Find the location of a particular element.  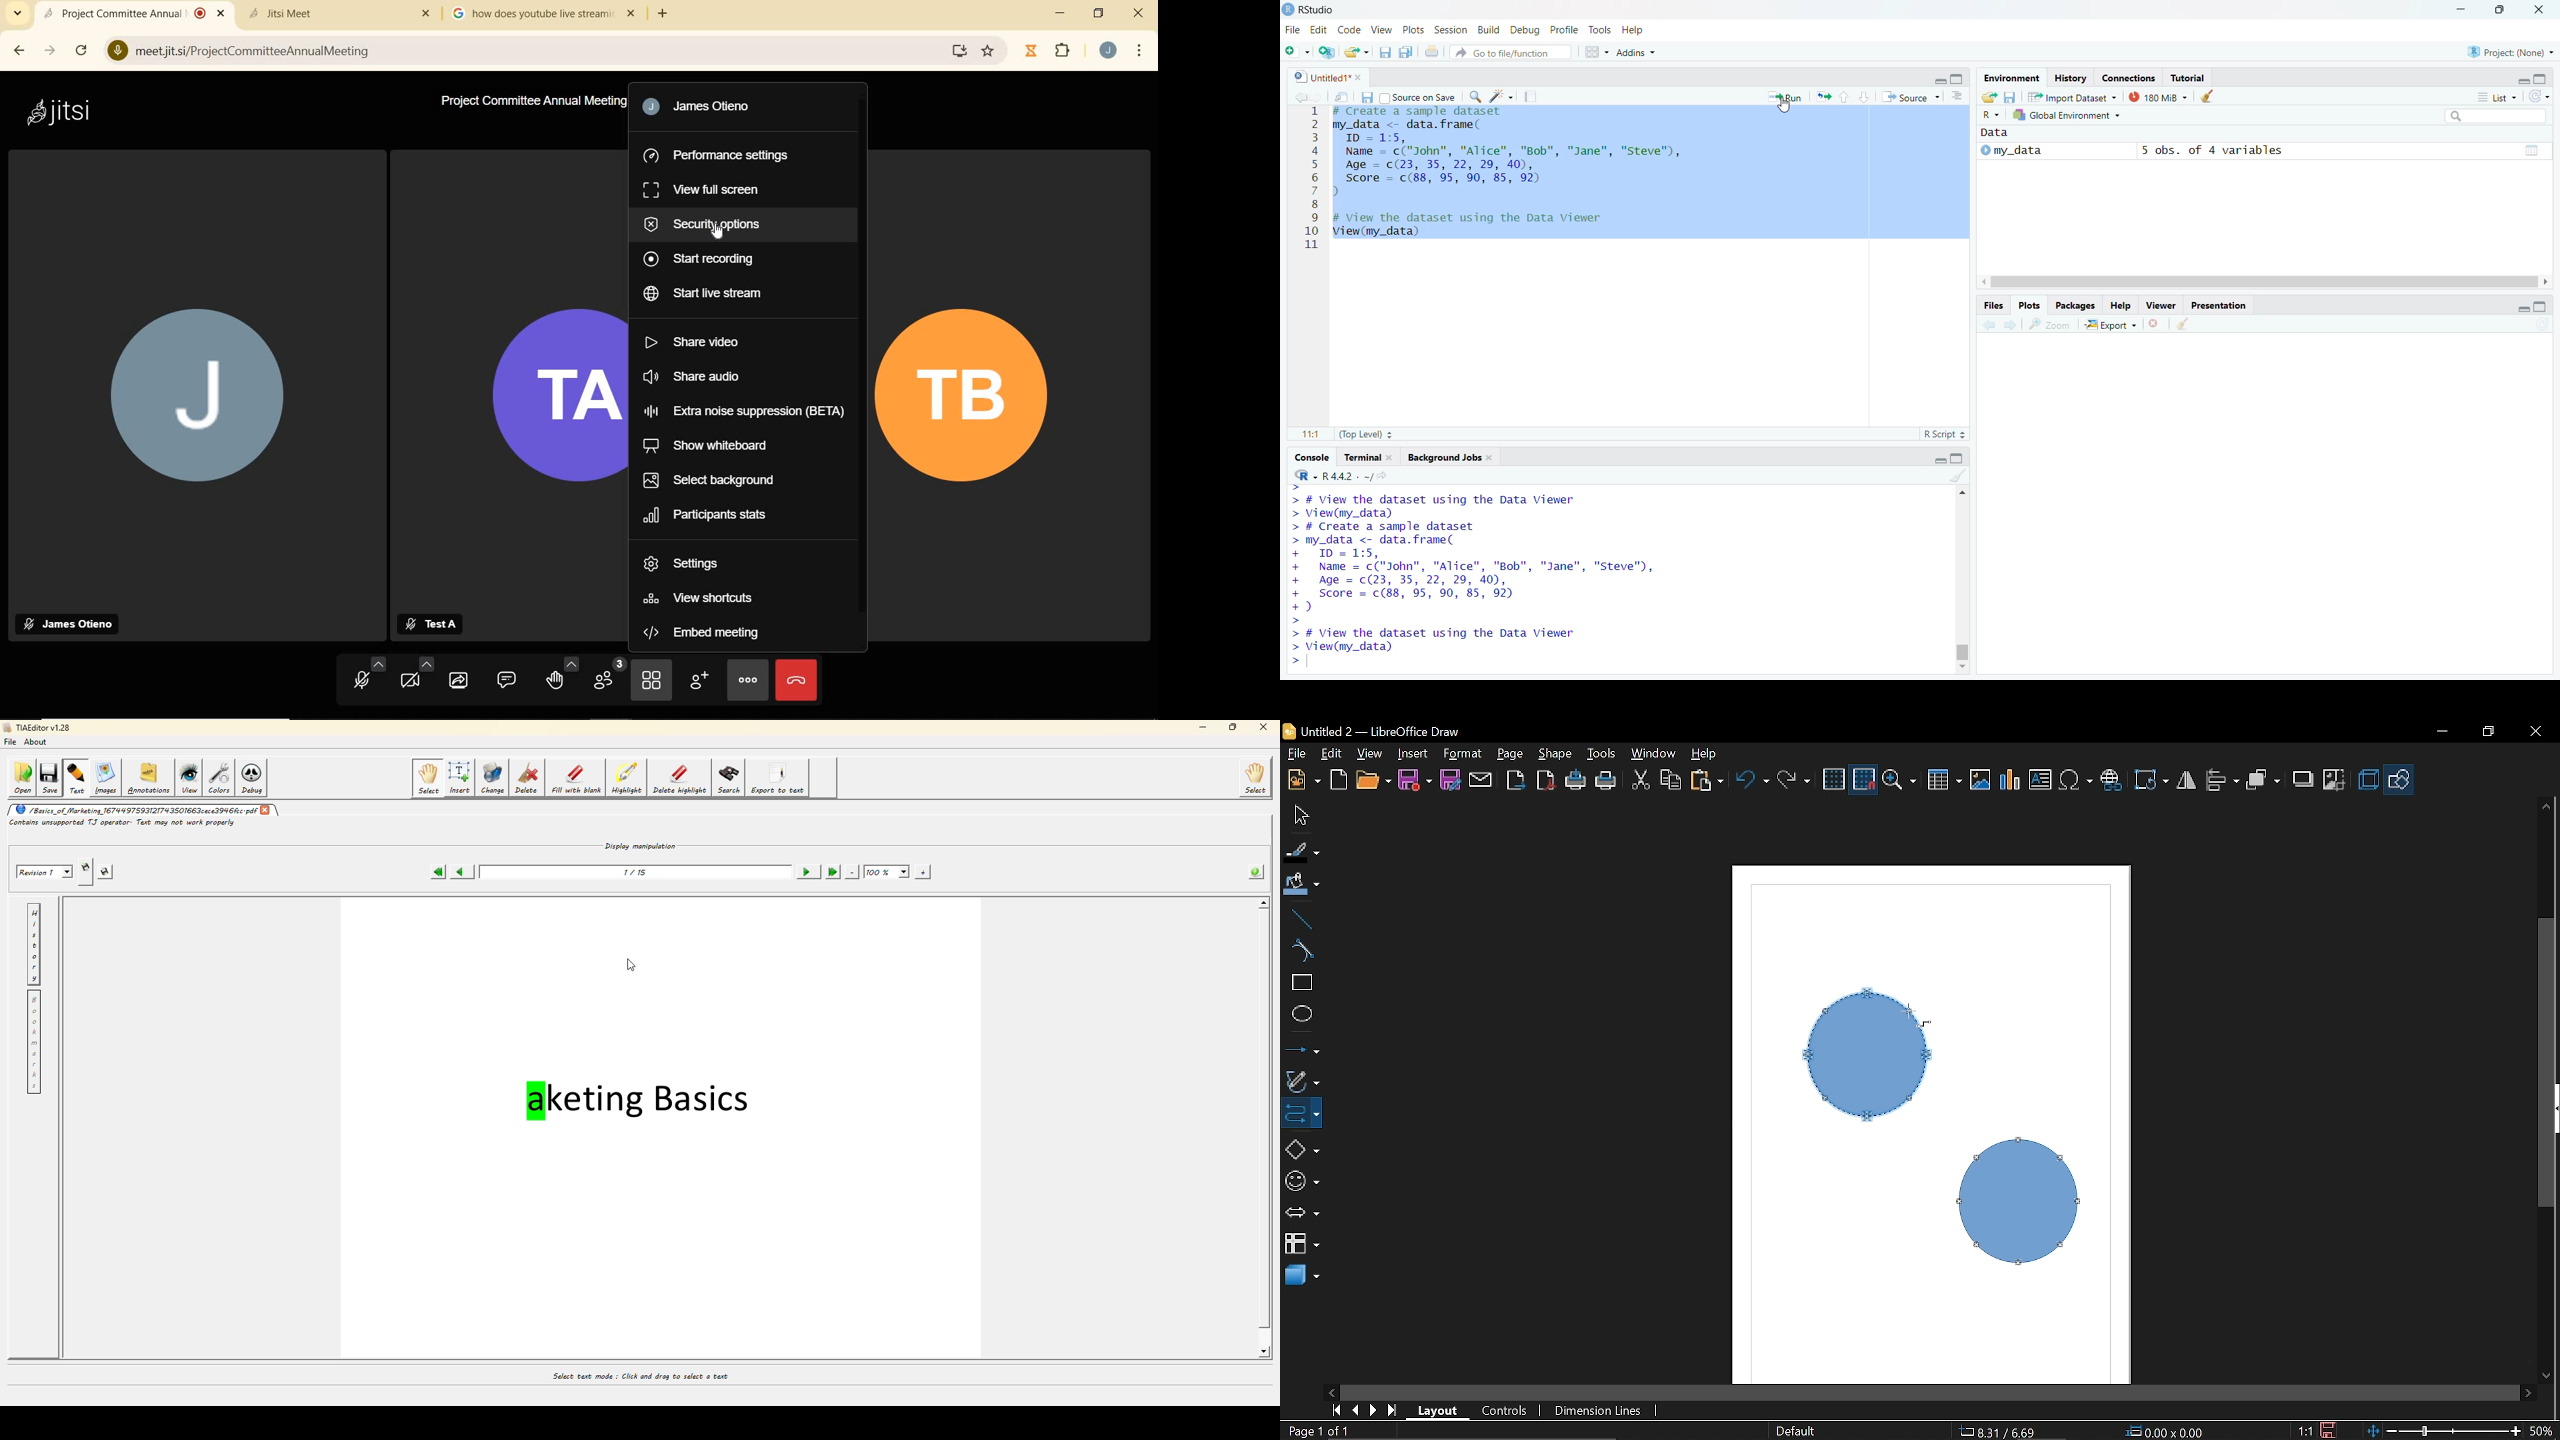

Untitles is located at coordinates (1327, 77).